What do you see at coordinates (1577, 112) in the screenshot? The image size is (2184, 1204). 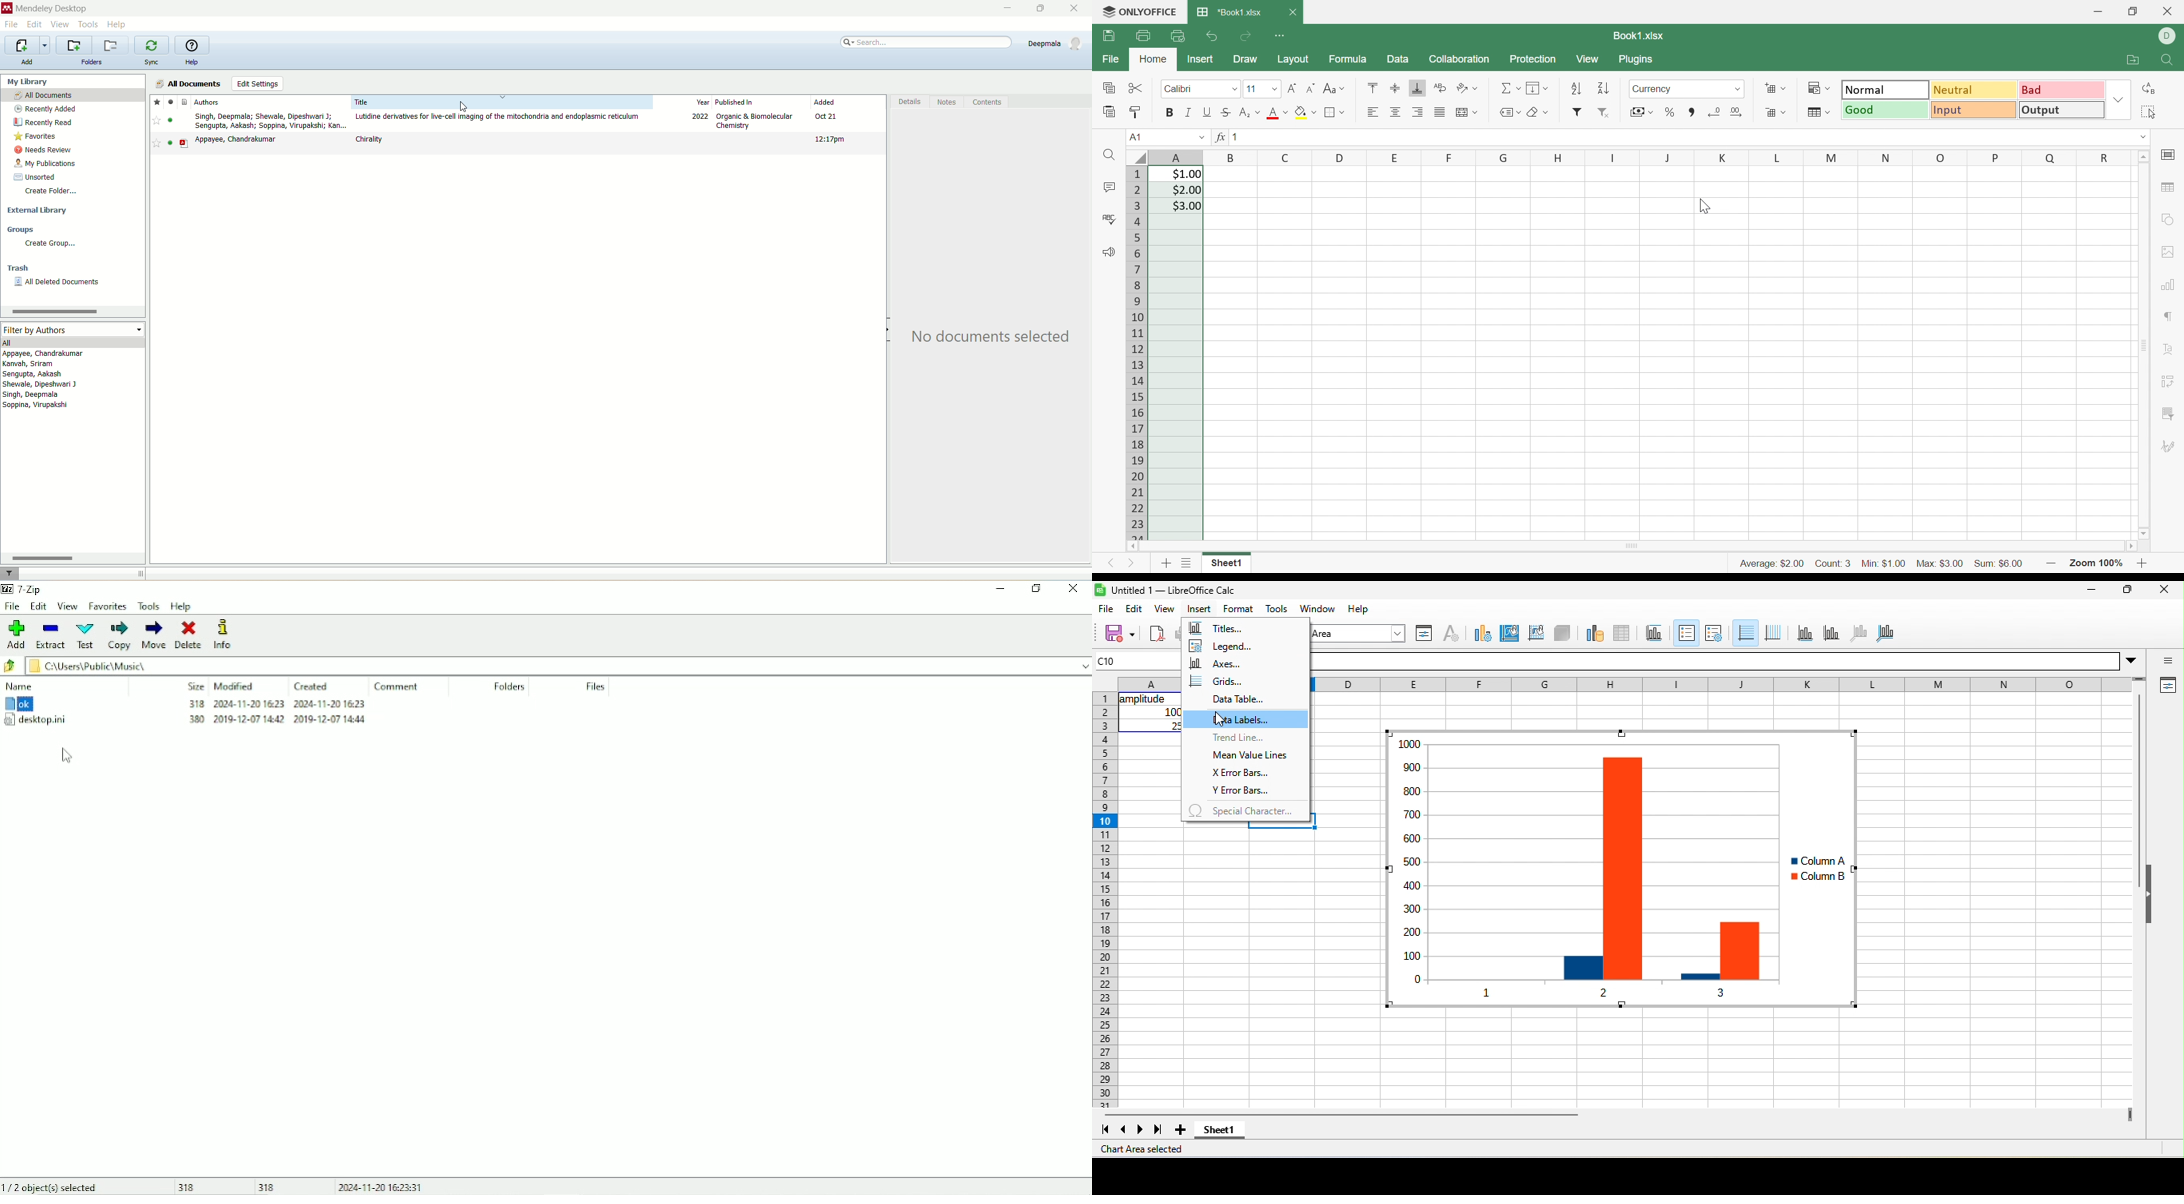 I see `Filter` at bounding box center [1577, 112].